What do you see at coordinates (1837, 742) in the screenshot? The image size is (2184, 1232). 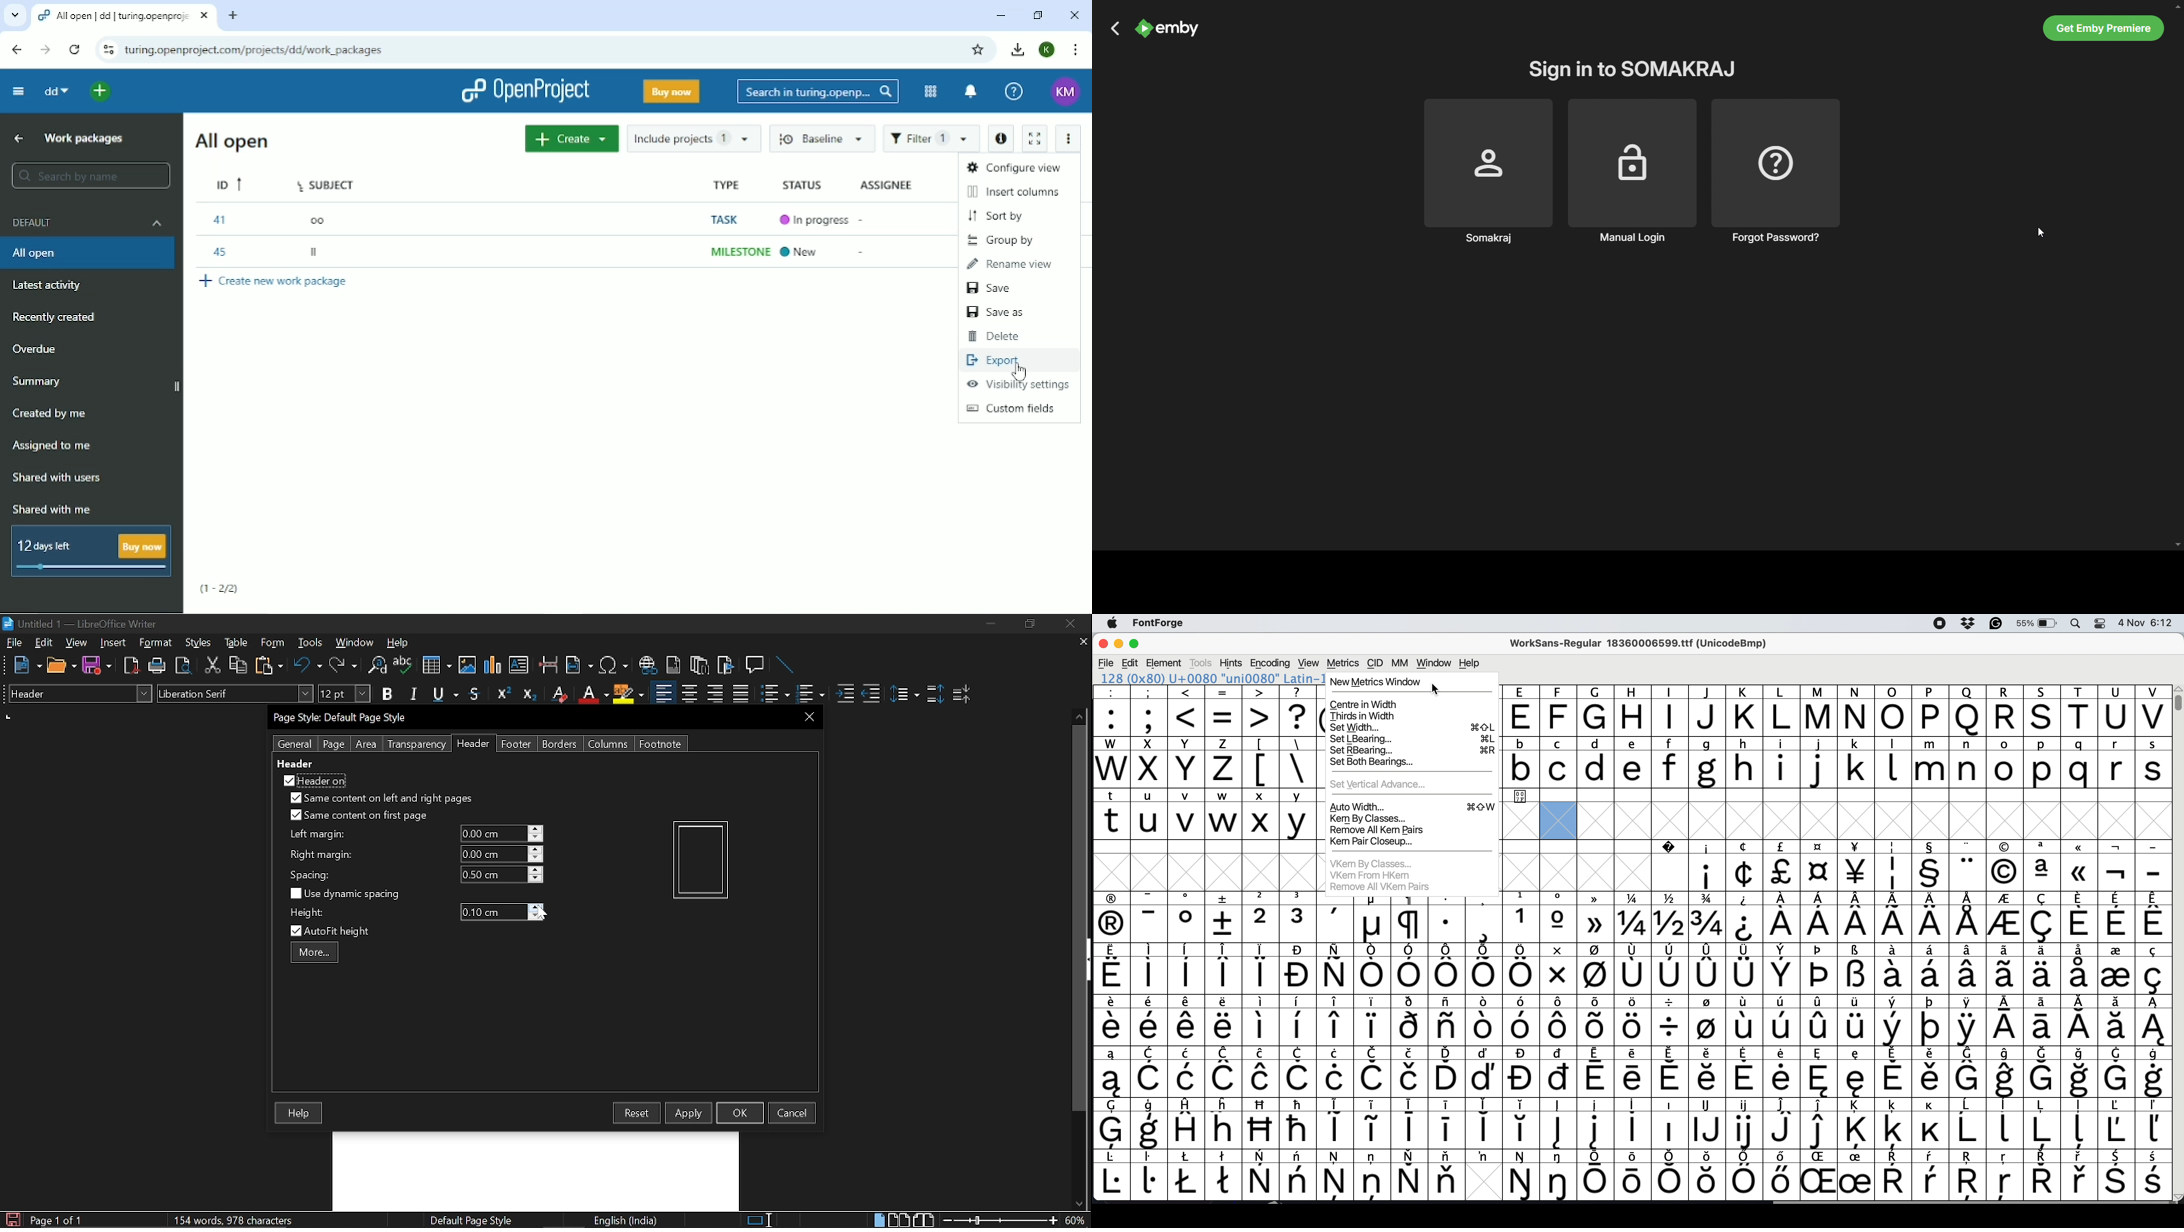 I see `lowercase letters` at bounding box center [1837, 742].